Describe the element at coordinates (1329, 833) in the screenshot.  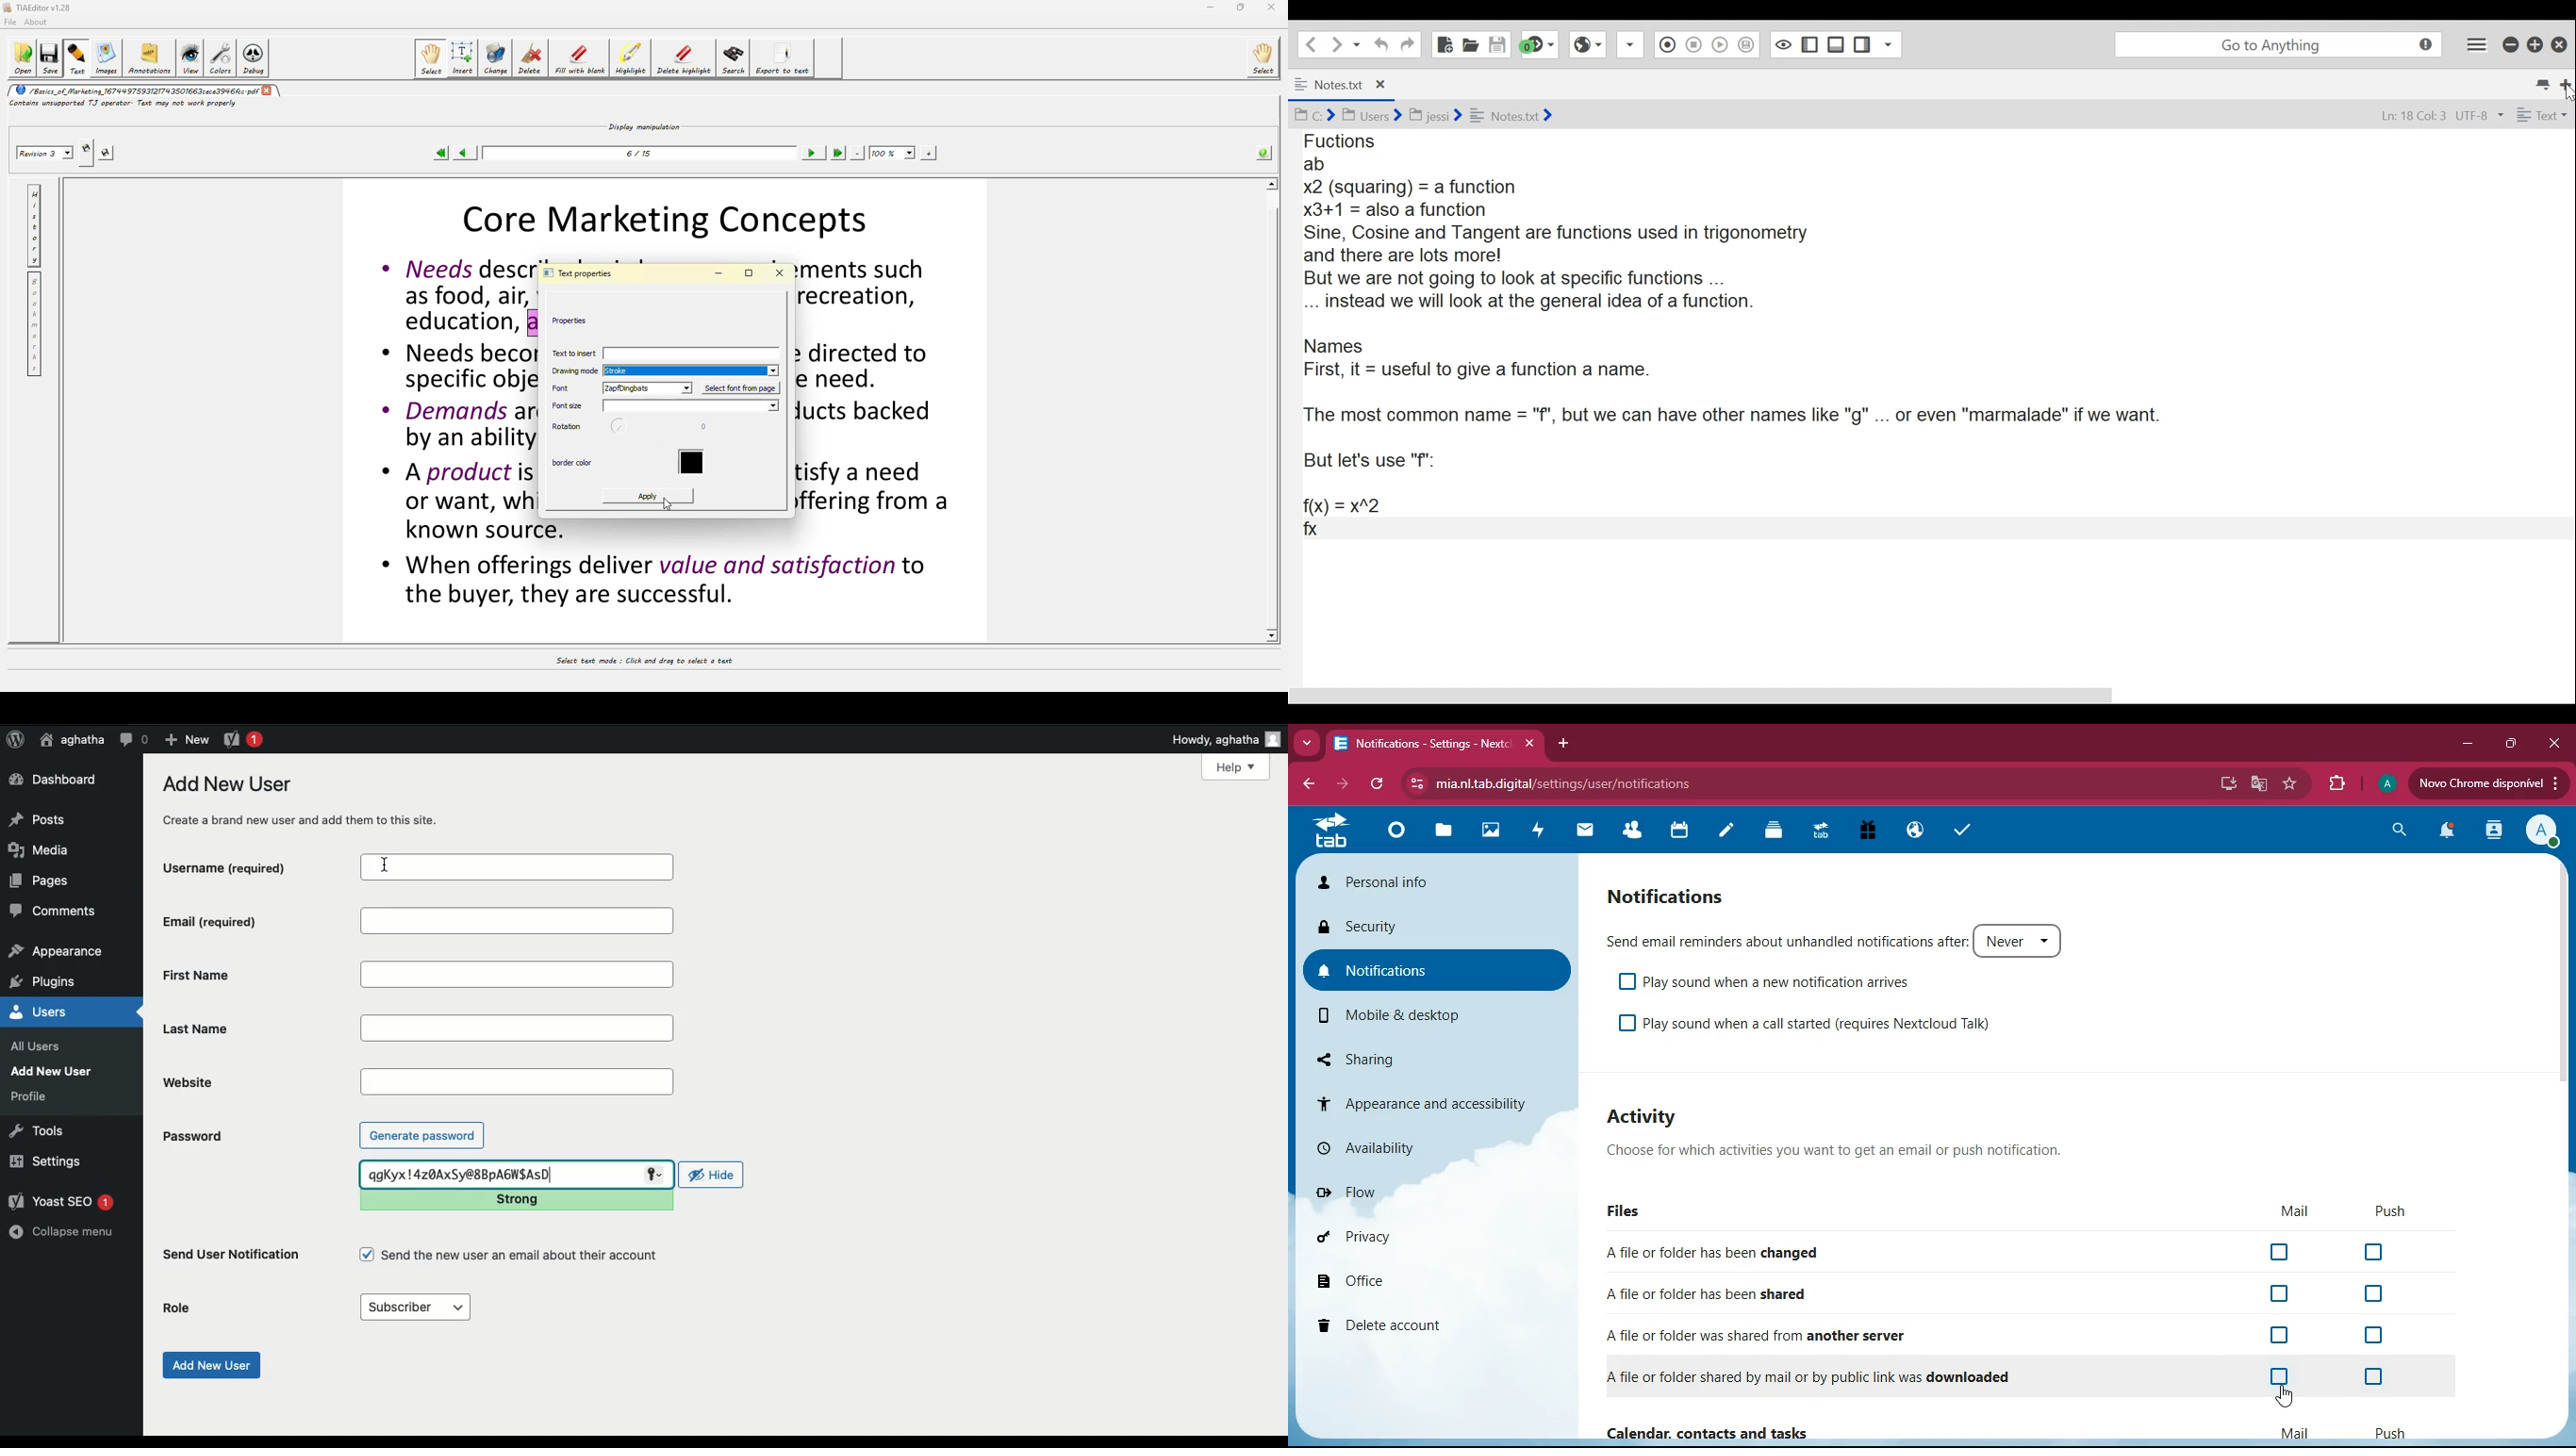
I see `tab` at that location.